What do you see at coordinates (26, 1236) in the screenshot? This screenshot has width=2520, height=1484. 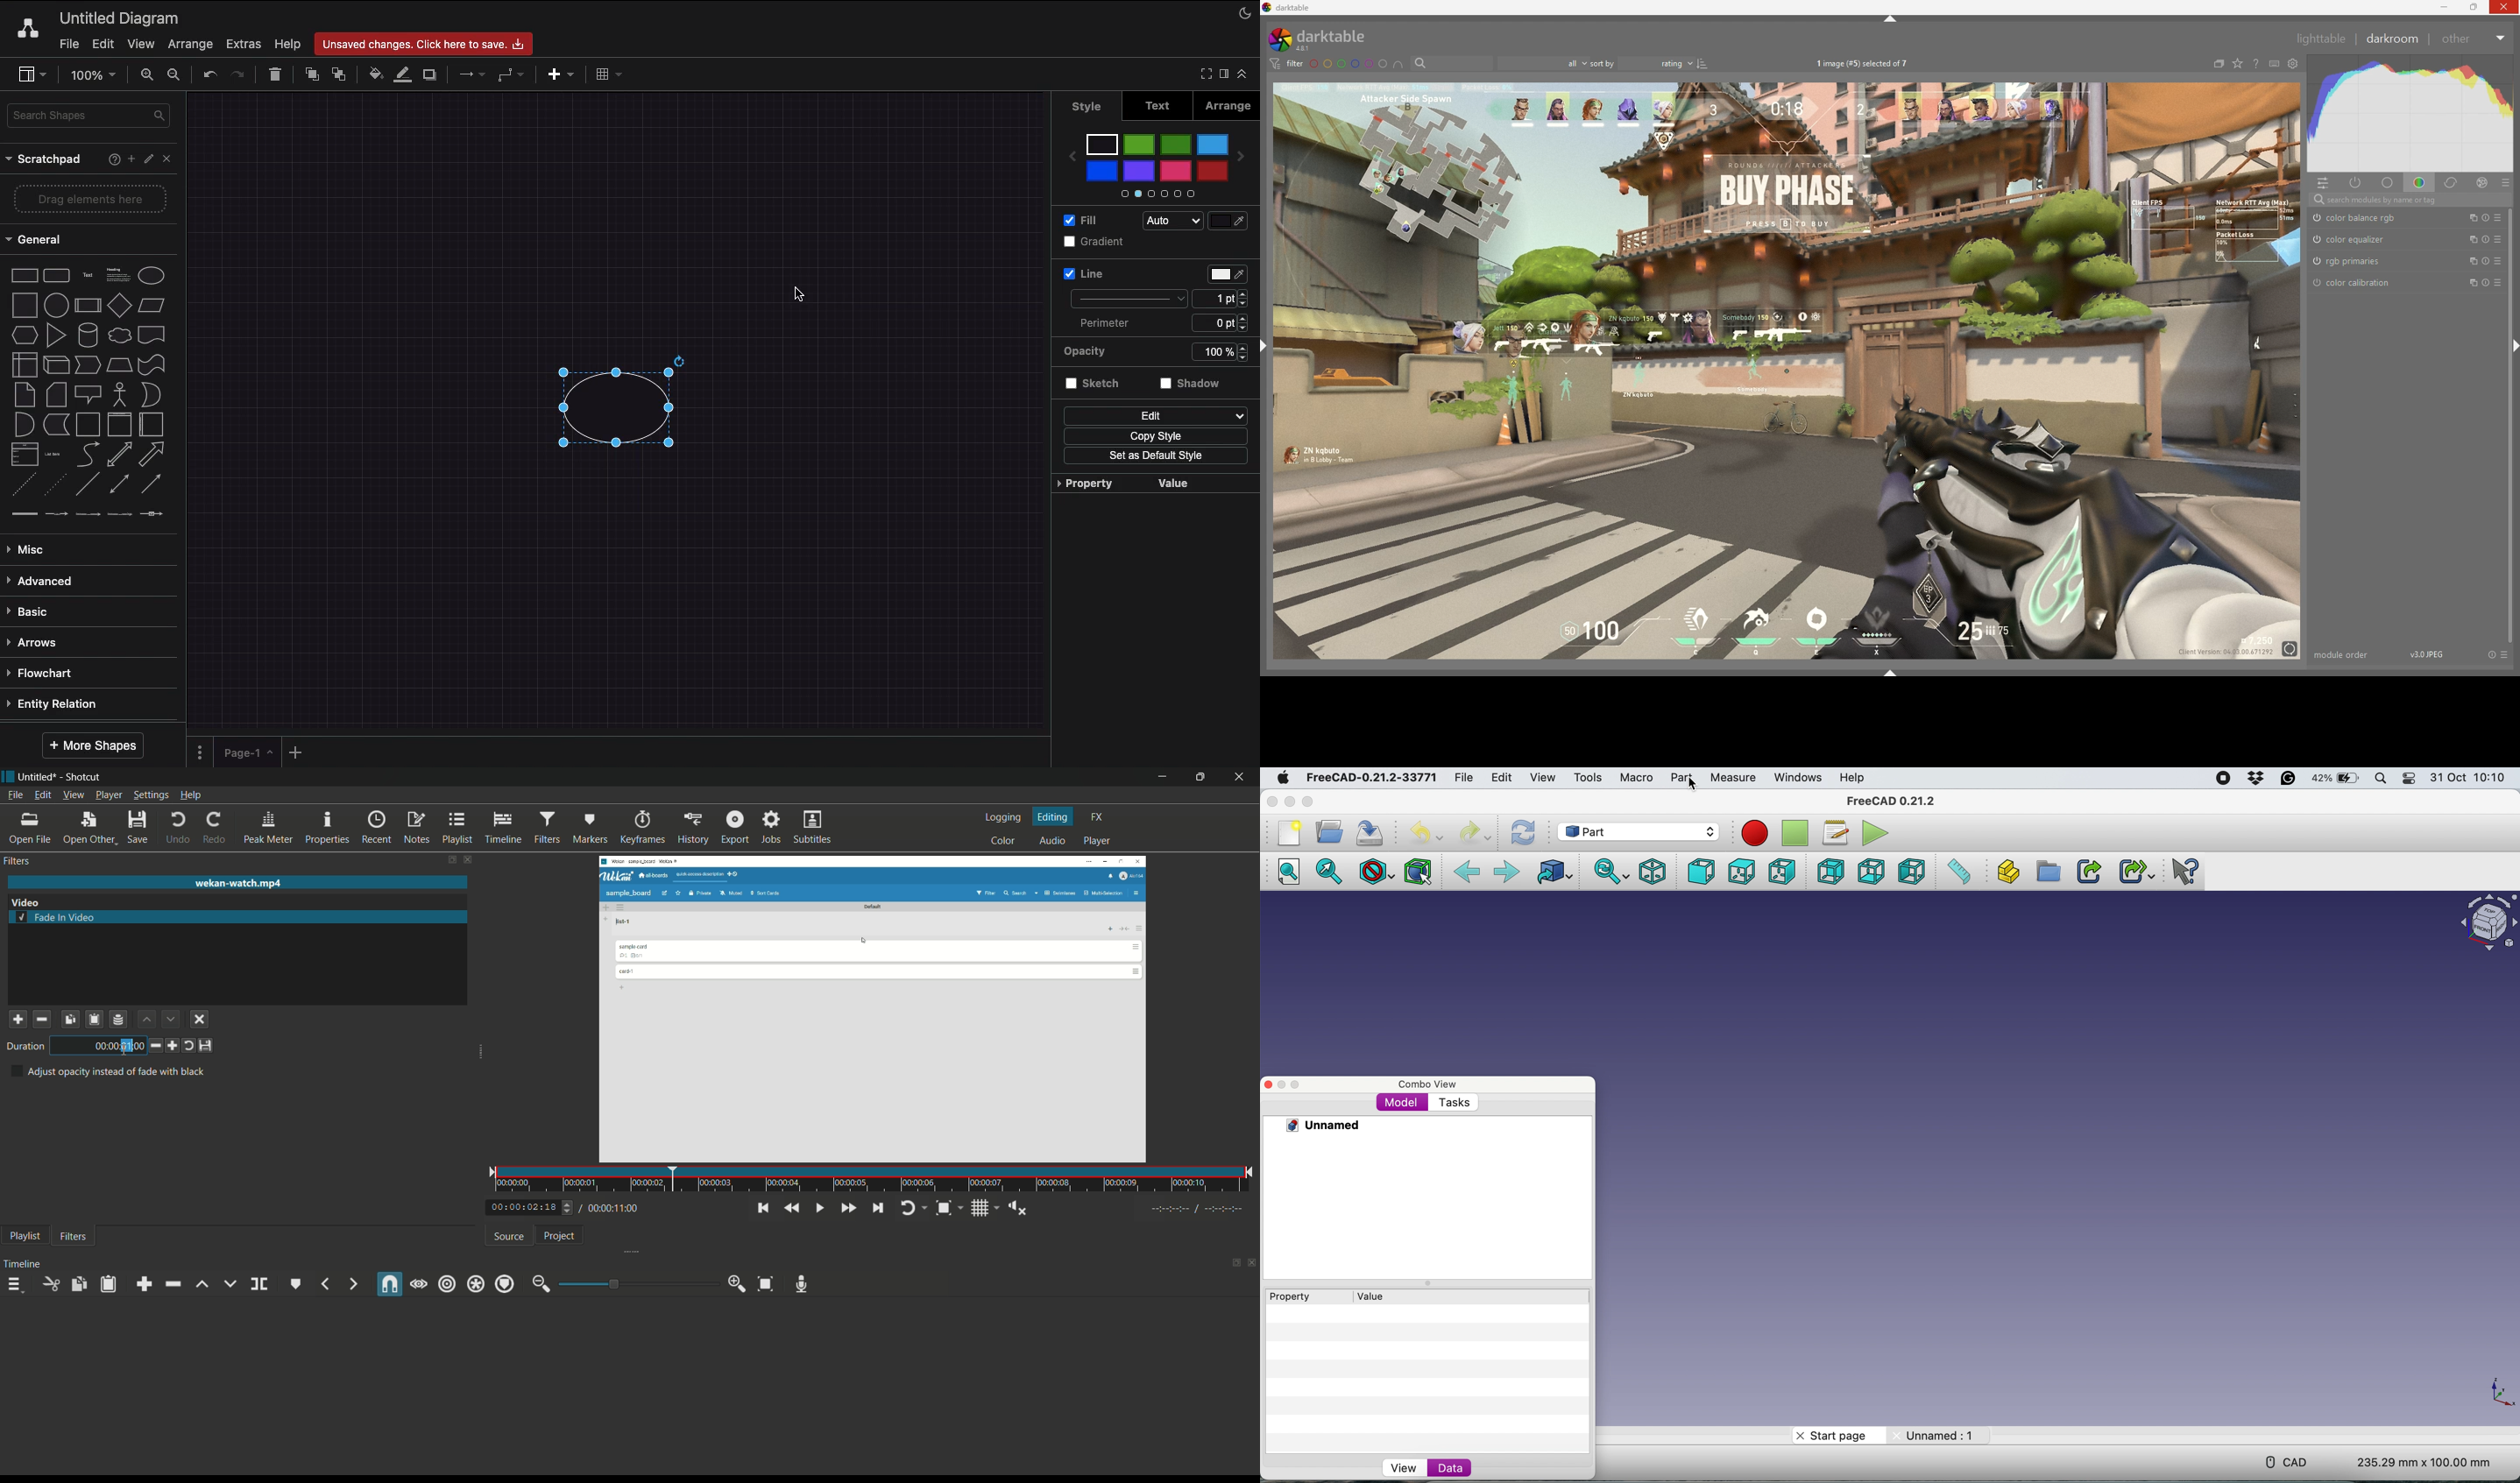 I see `playlist` at bounding box center [26, 1236].